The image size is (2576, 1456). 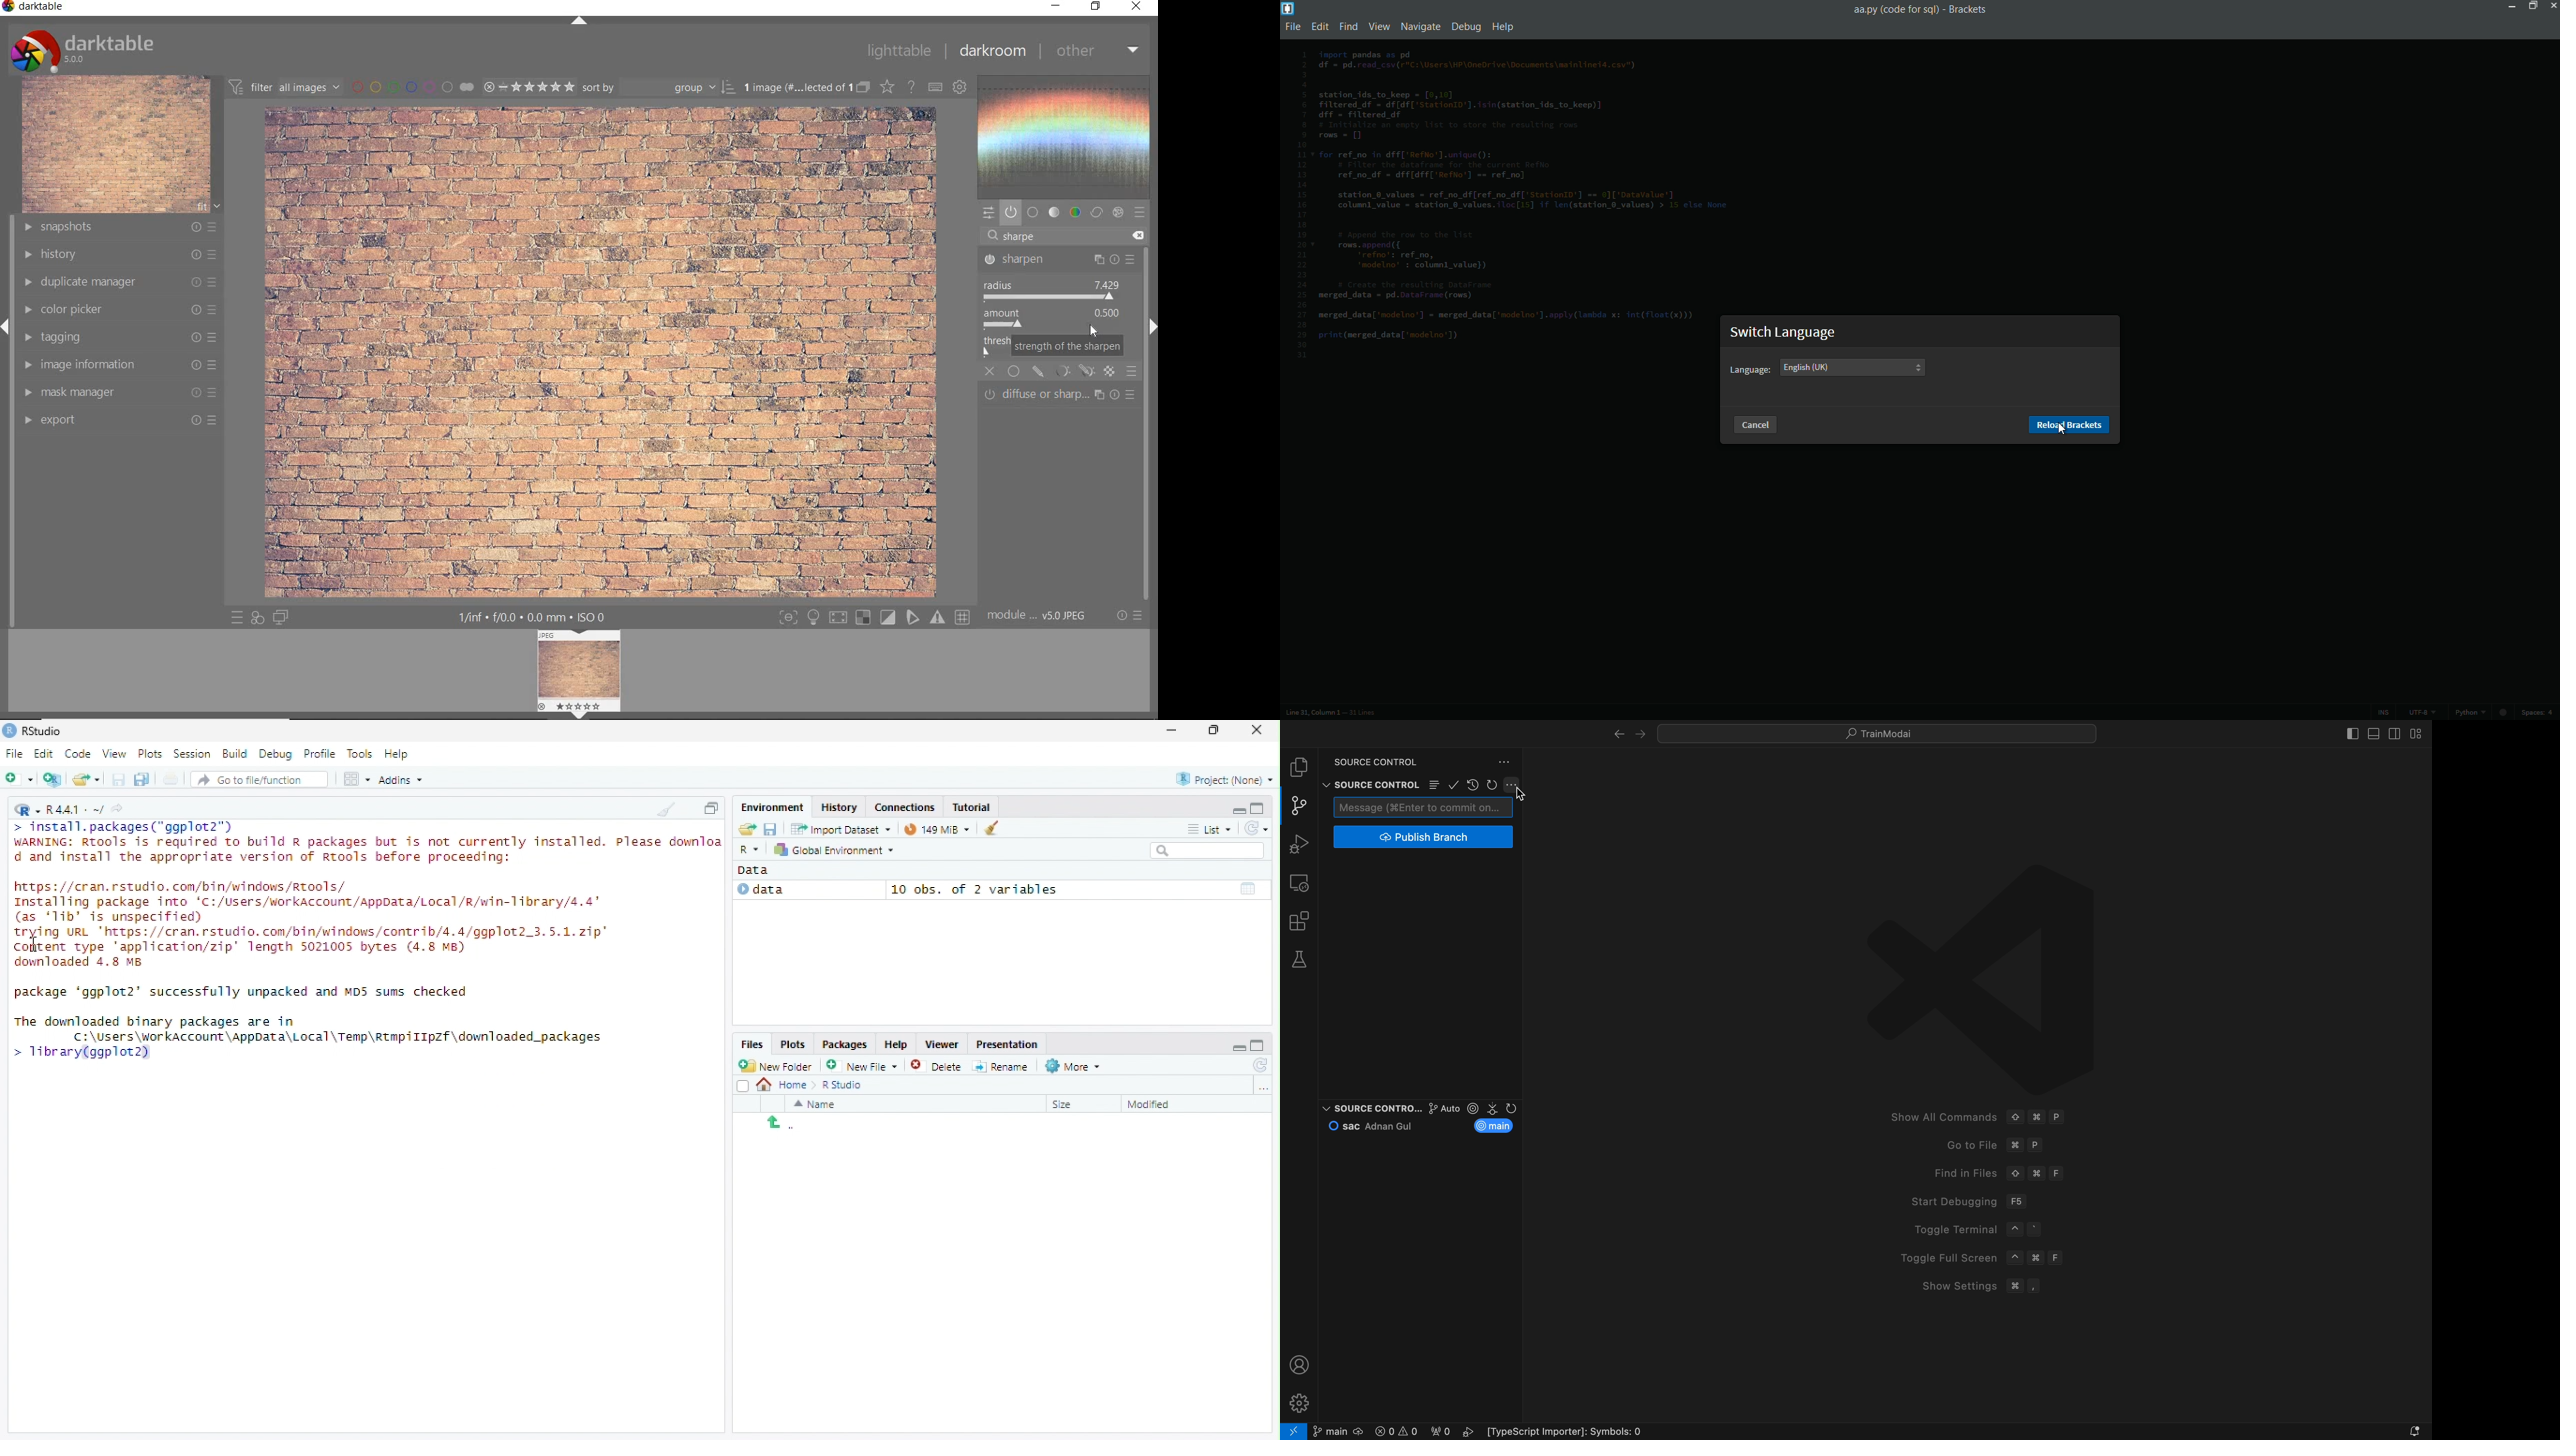 I want to click on Plots, so click(x=153, y=753).